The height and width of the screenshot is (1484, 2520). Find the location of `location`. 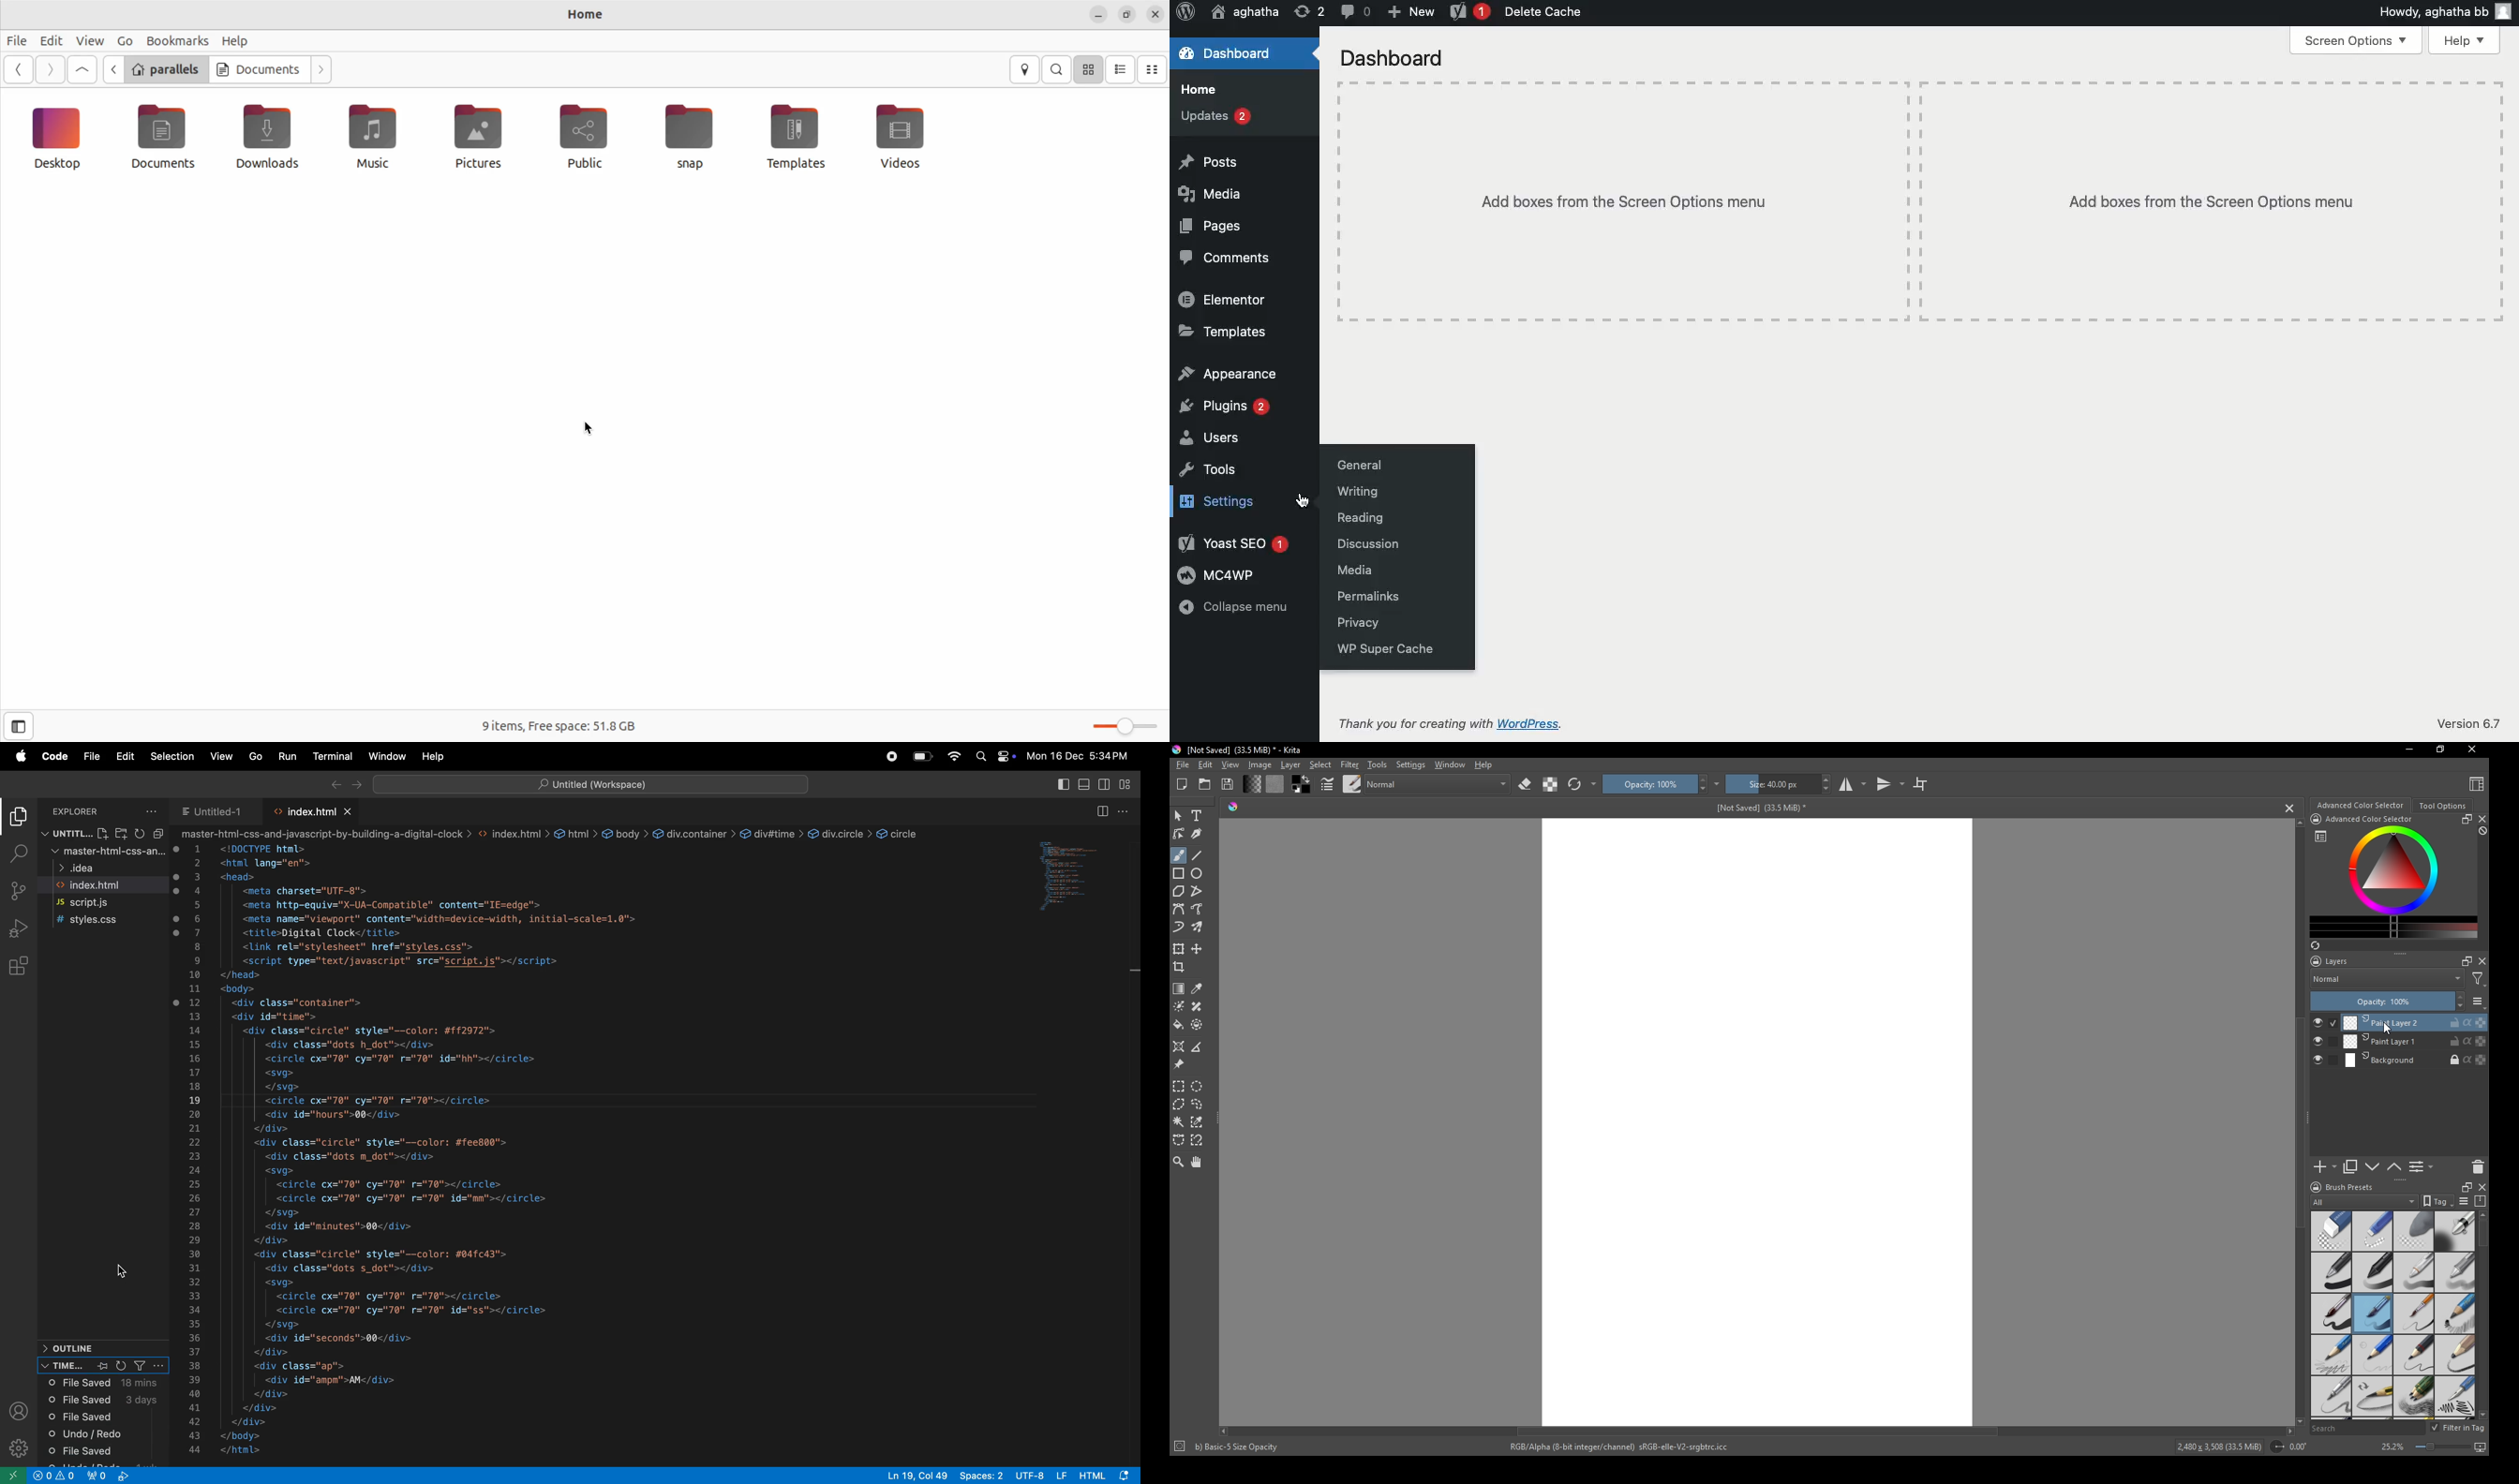

location is located at coordinates (1027, 70).